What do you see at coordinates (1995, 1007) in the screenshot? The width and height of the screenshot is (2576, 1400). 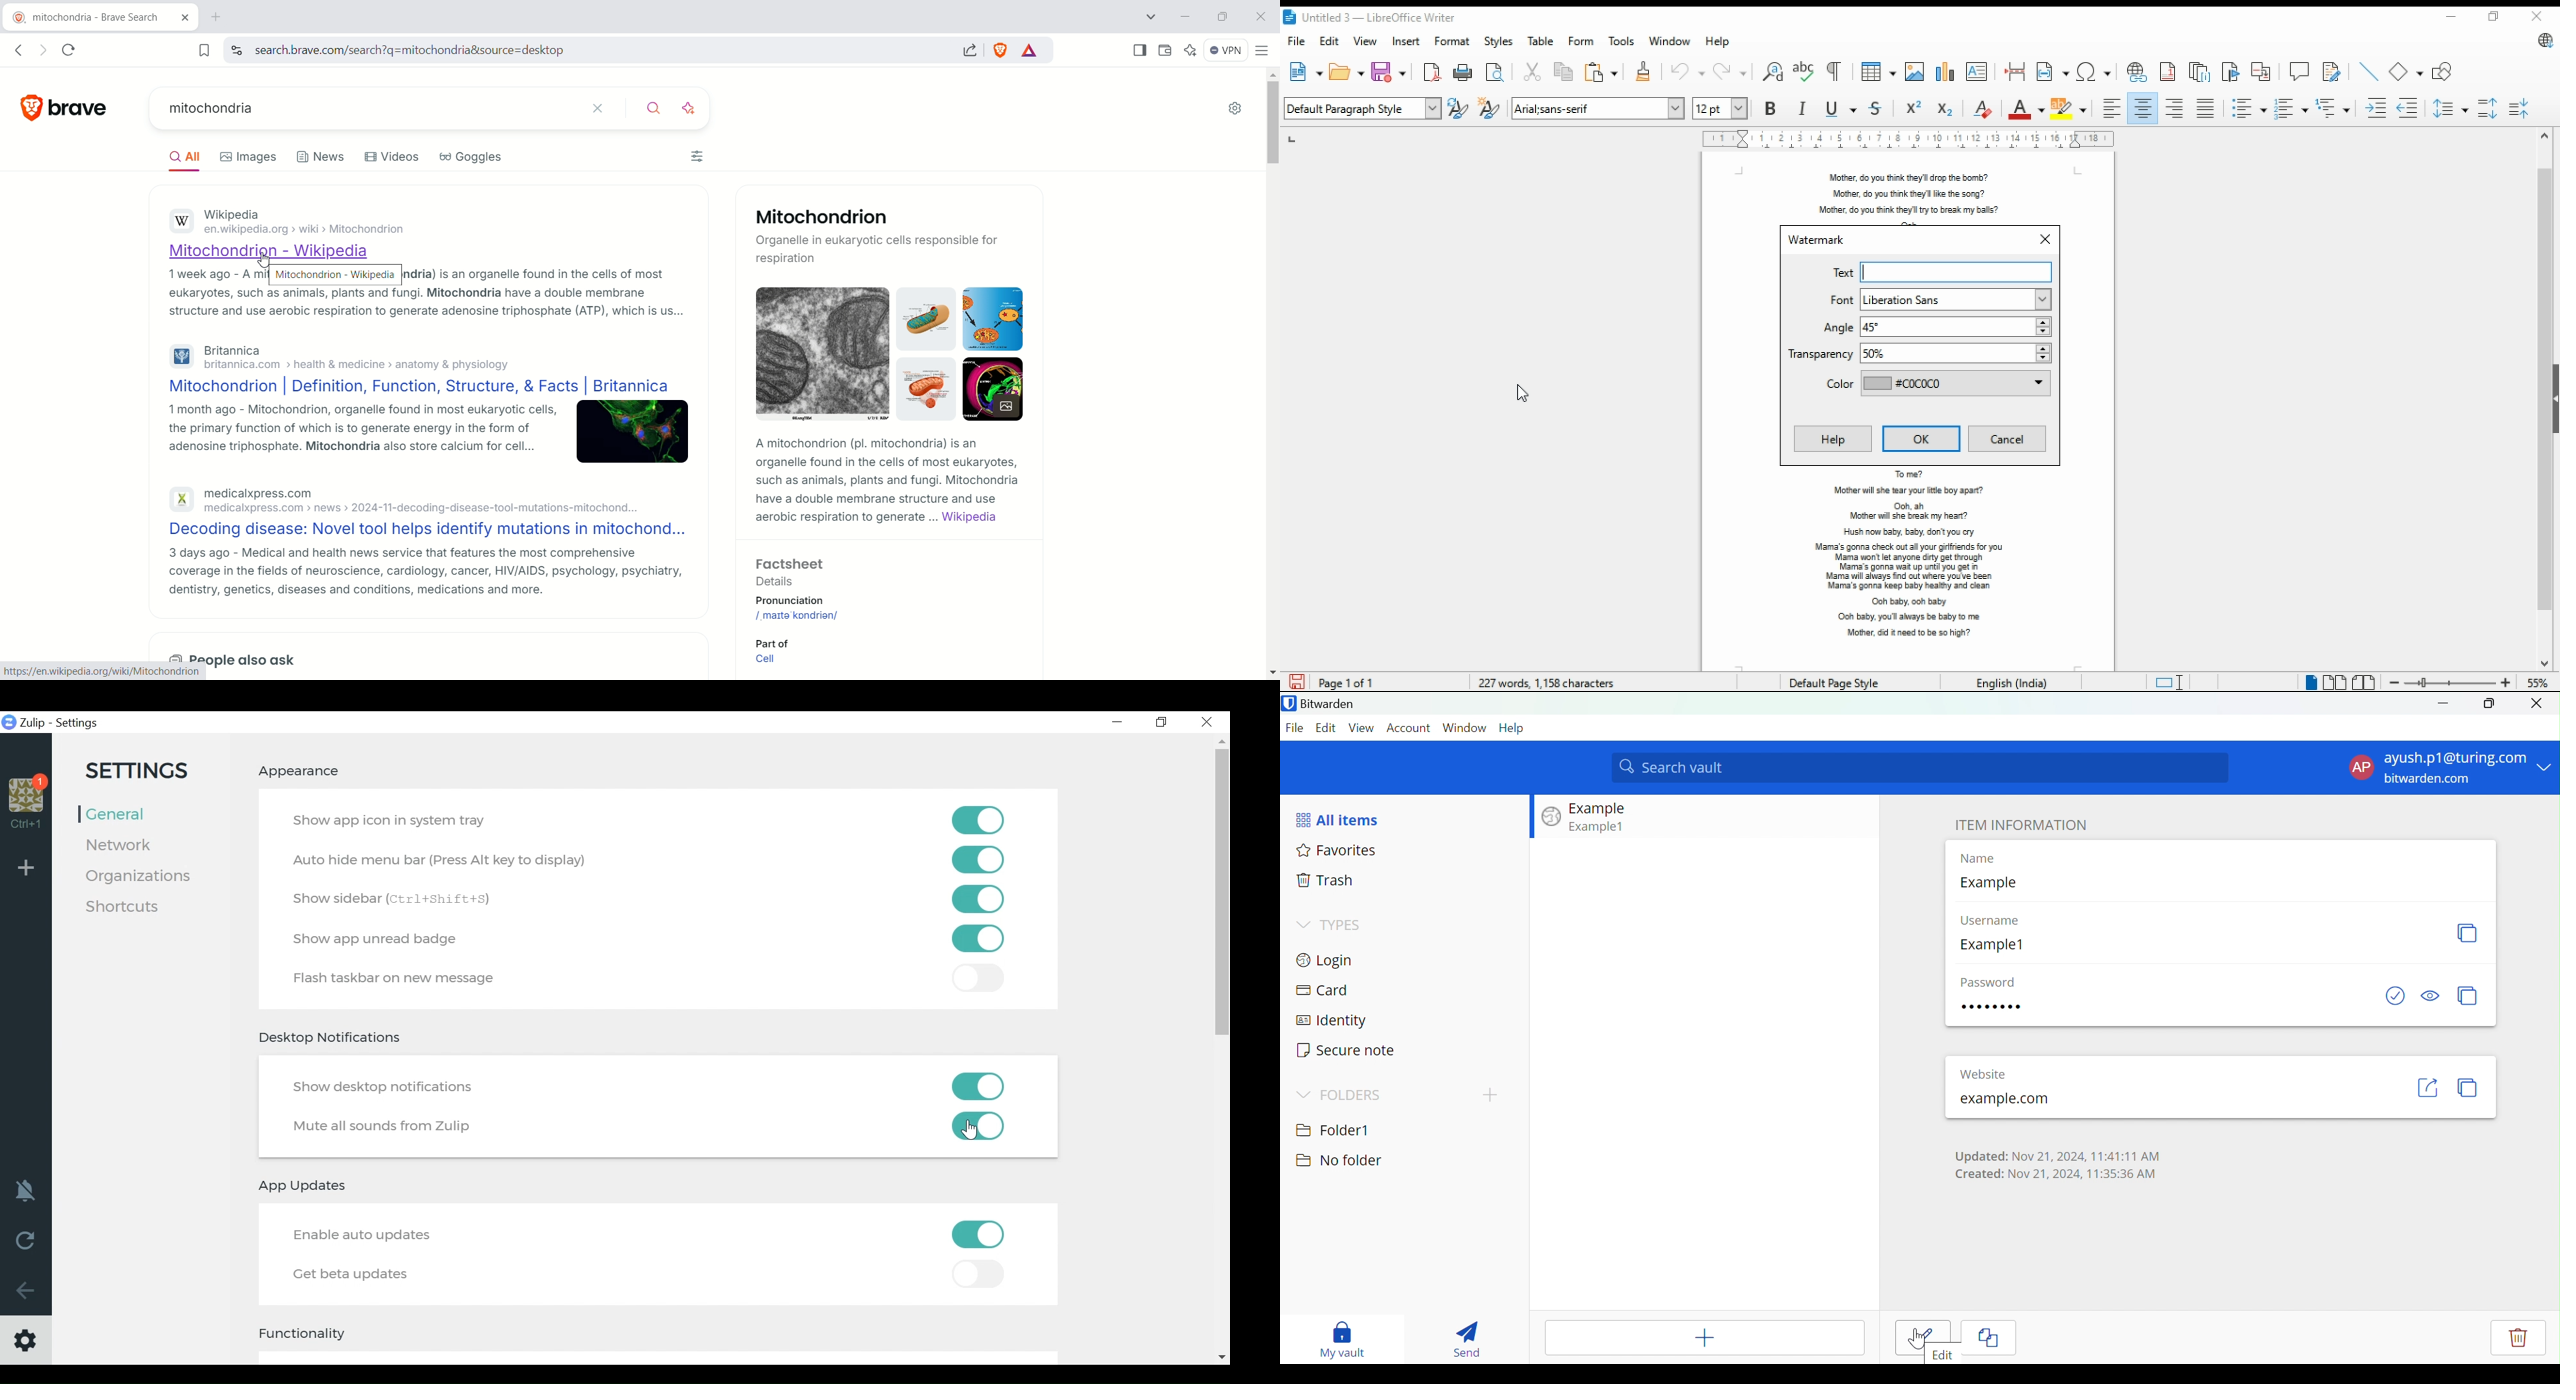 I see `Password` at bounding box center [1995, 1007].